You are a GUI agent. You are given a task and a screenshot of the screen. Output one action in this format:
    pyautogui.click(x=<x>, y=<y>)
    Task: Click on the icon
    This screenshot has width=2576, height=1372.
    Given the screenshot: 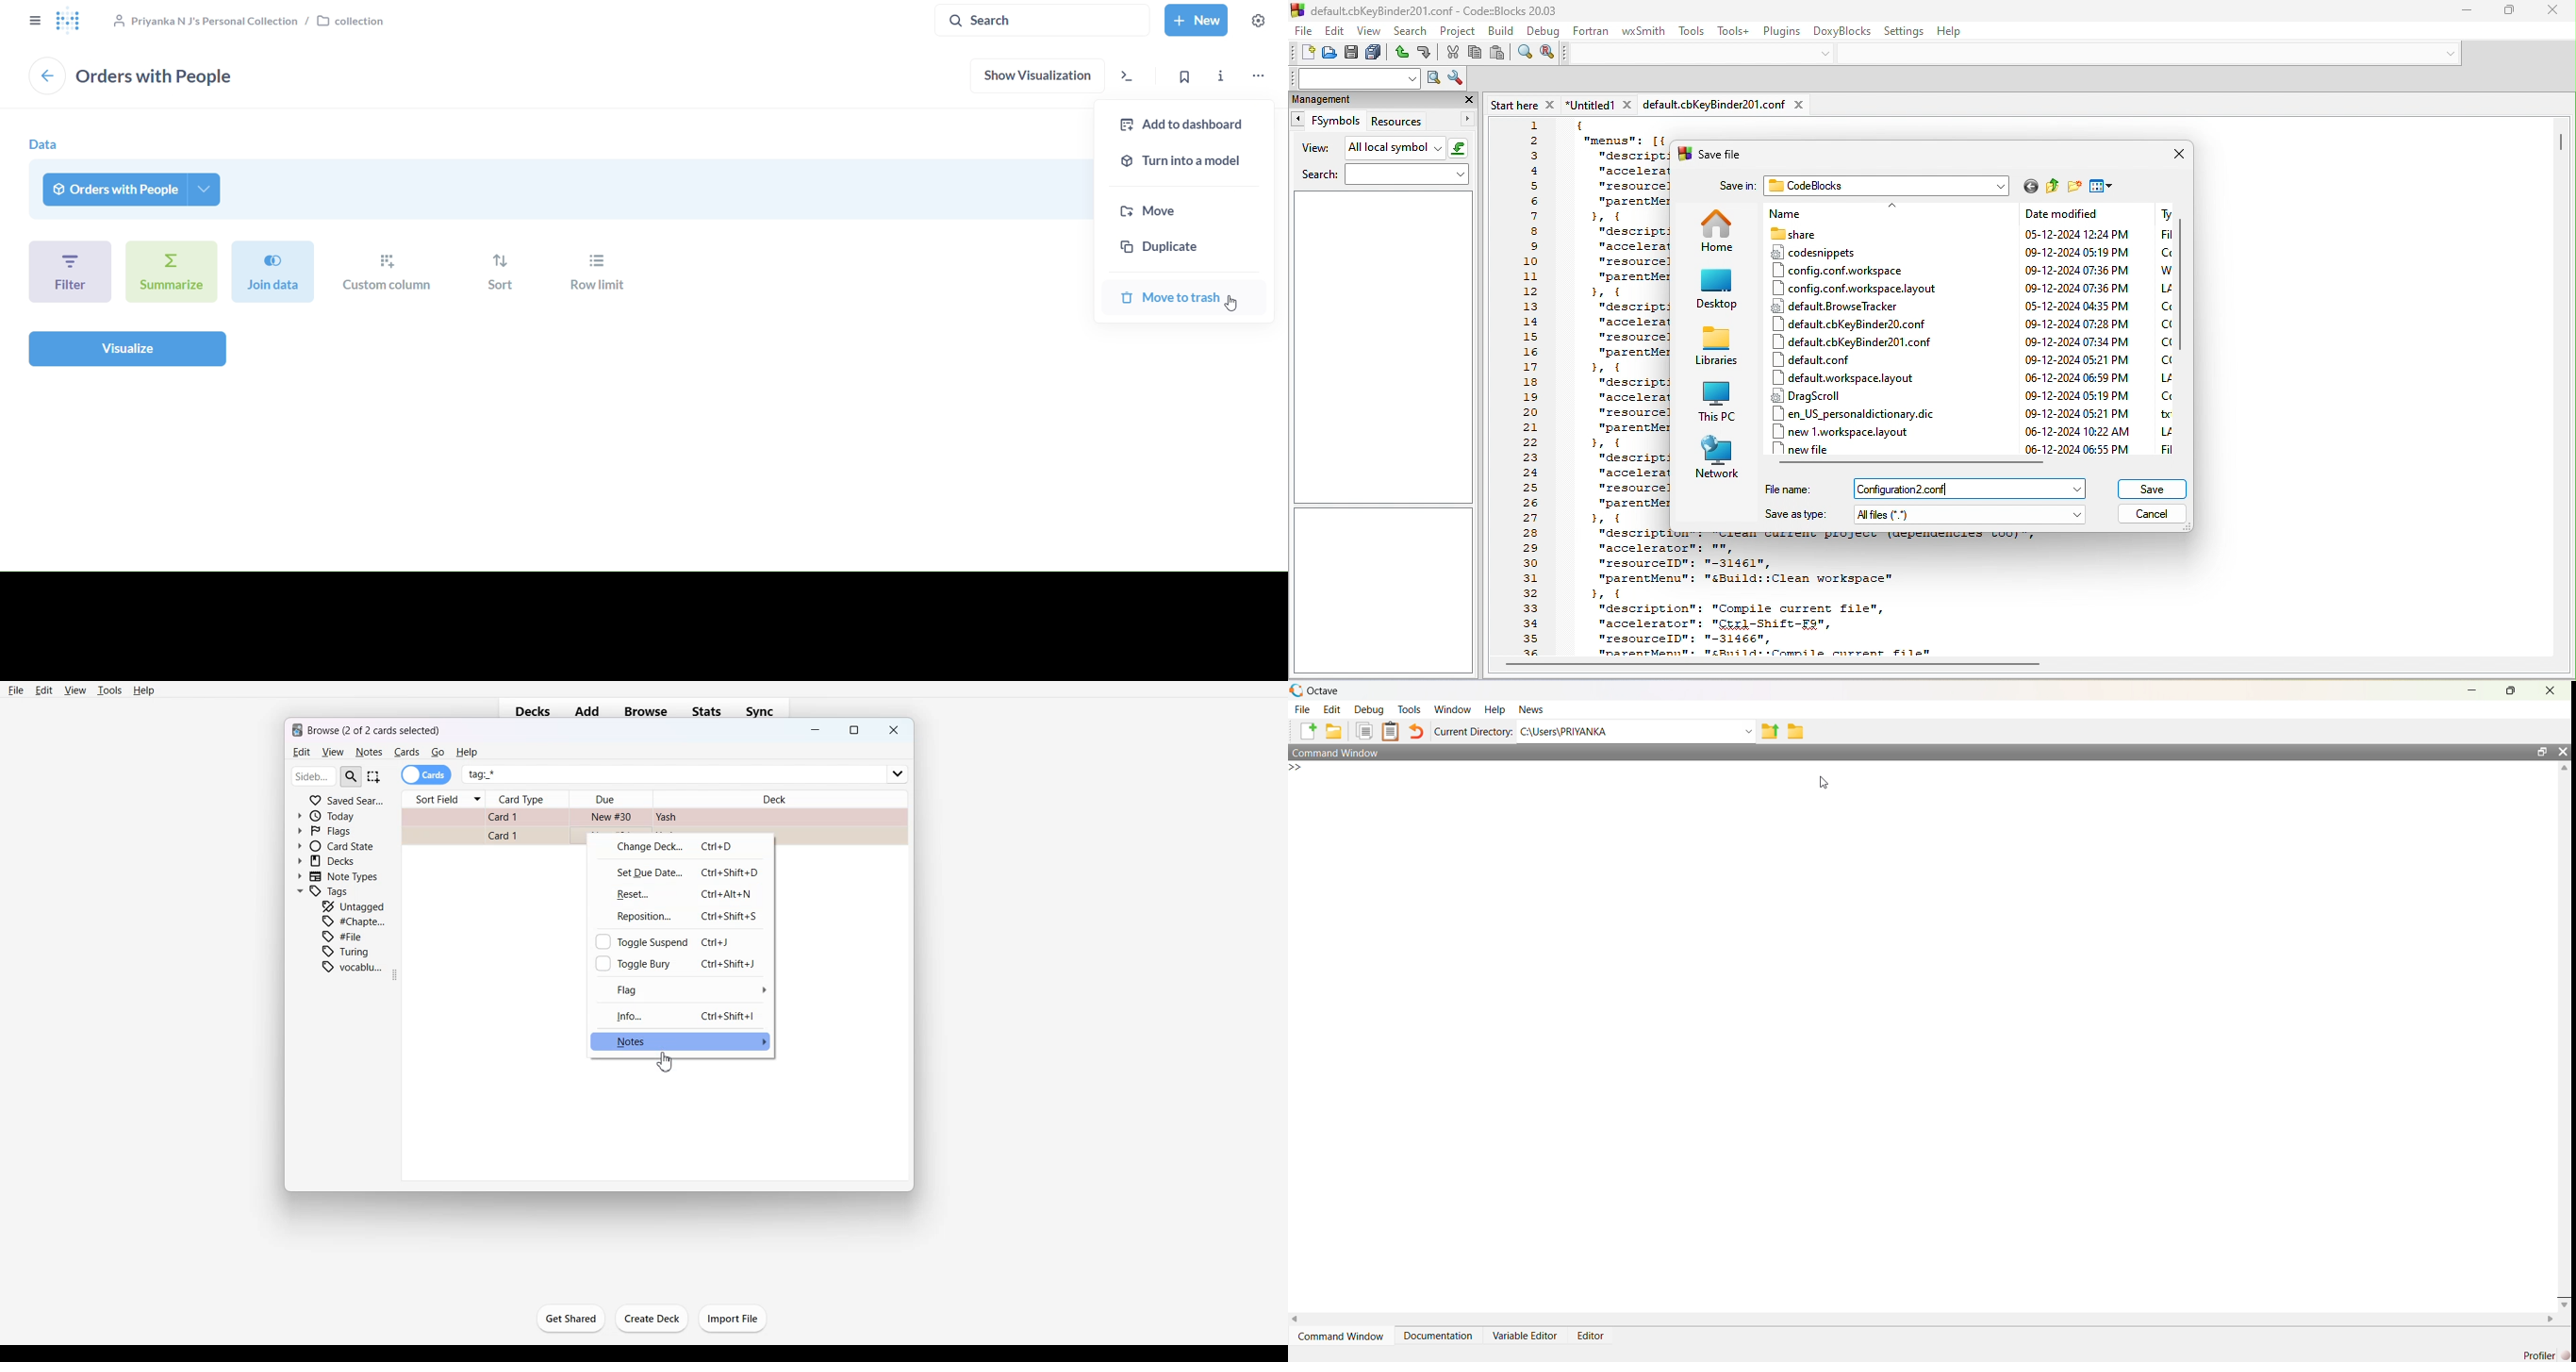 What is the action you would take?
    pyautogui.click(x=1684, y=156)
    